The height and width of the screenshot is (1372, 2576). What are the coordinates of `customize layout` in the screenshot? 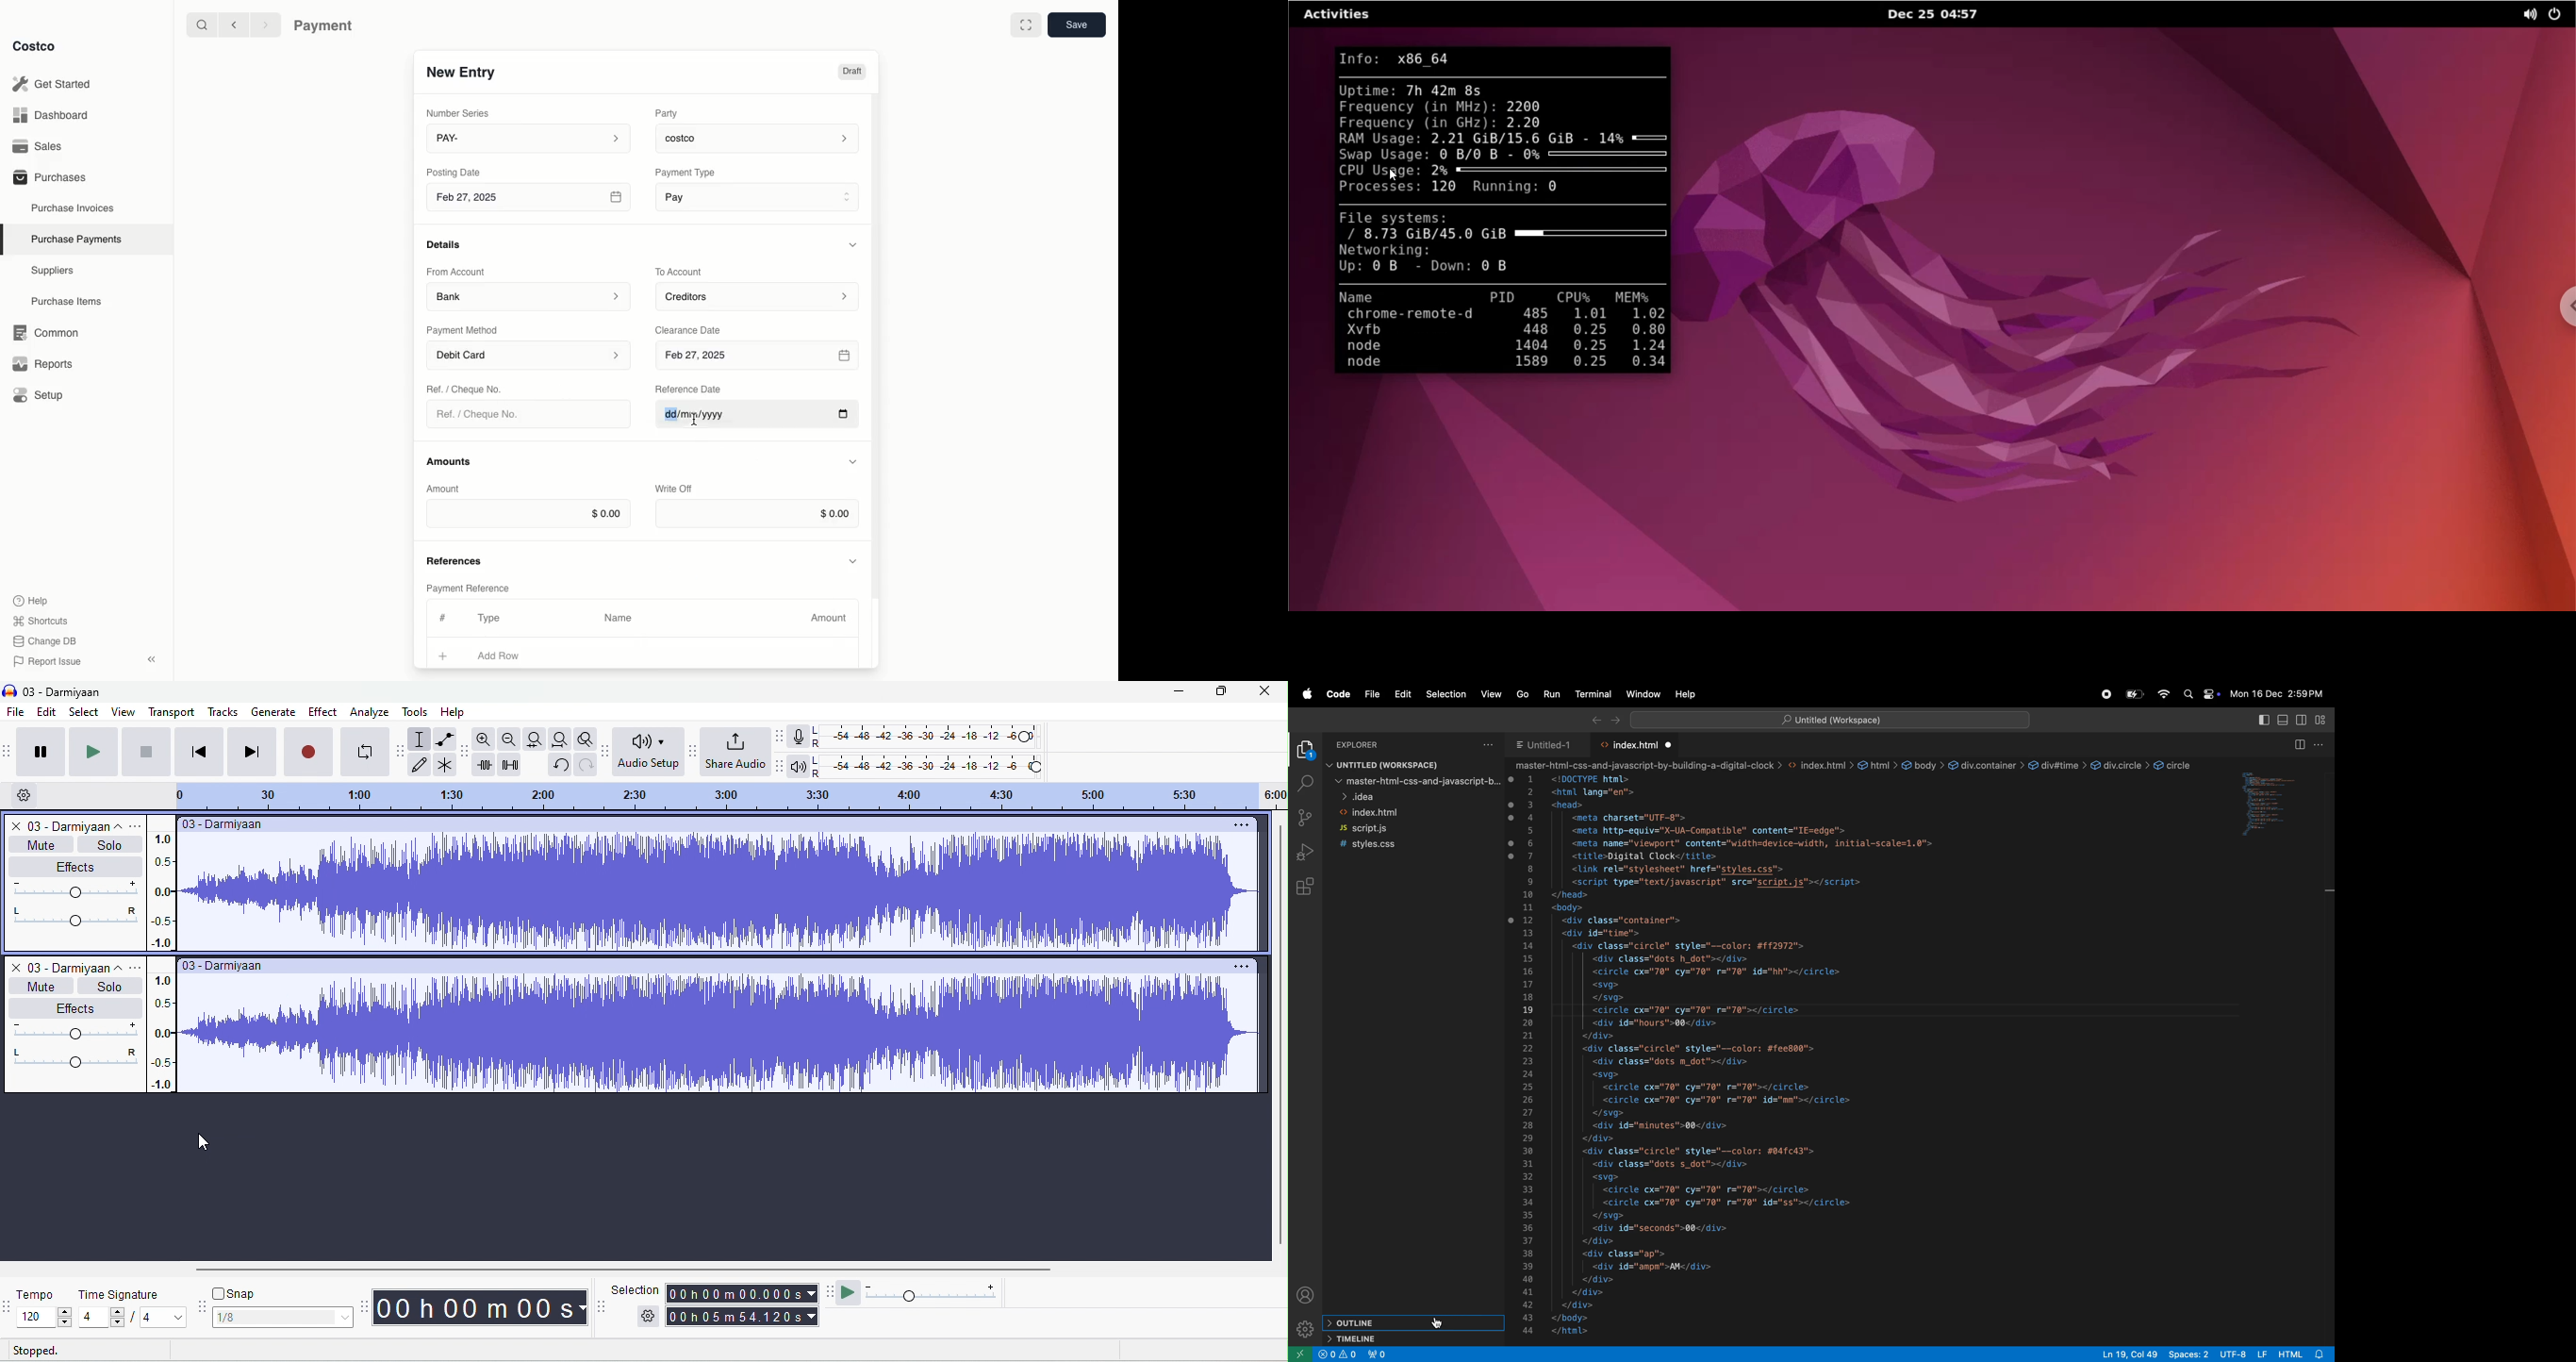 It's located at (2322, 719).